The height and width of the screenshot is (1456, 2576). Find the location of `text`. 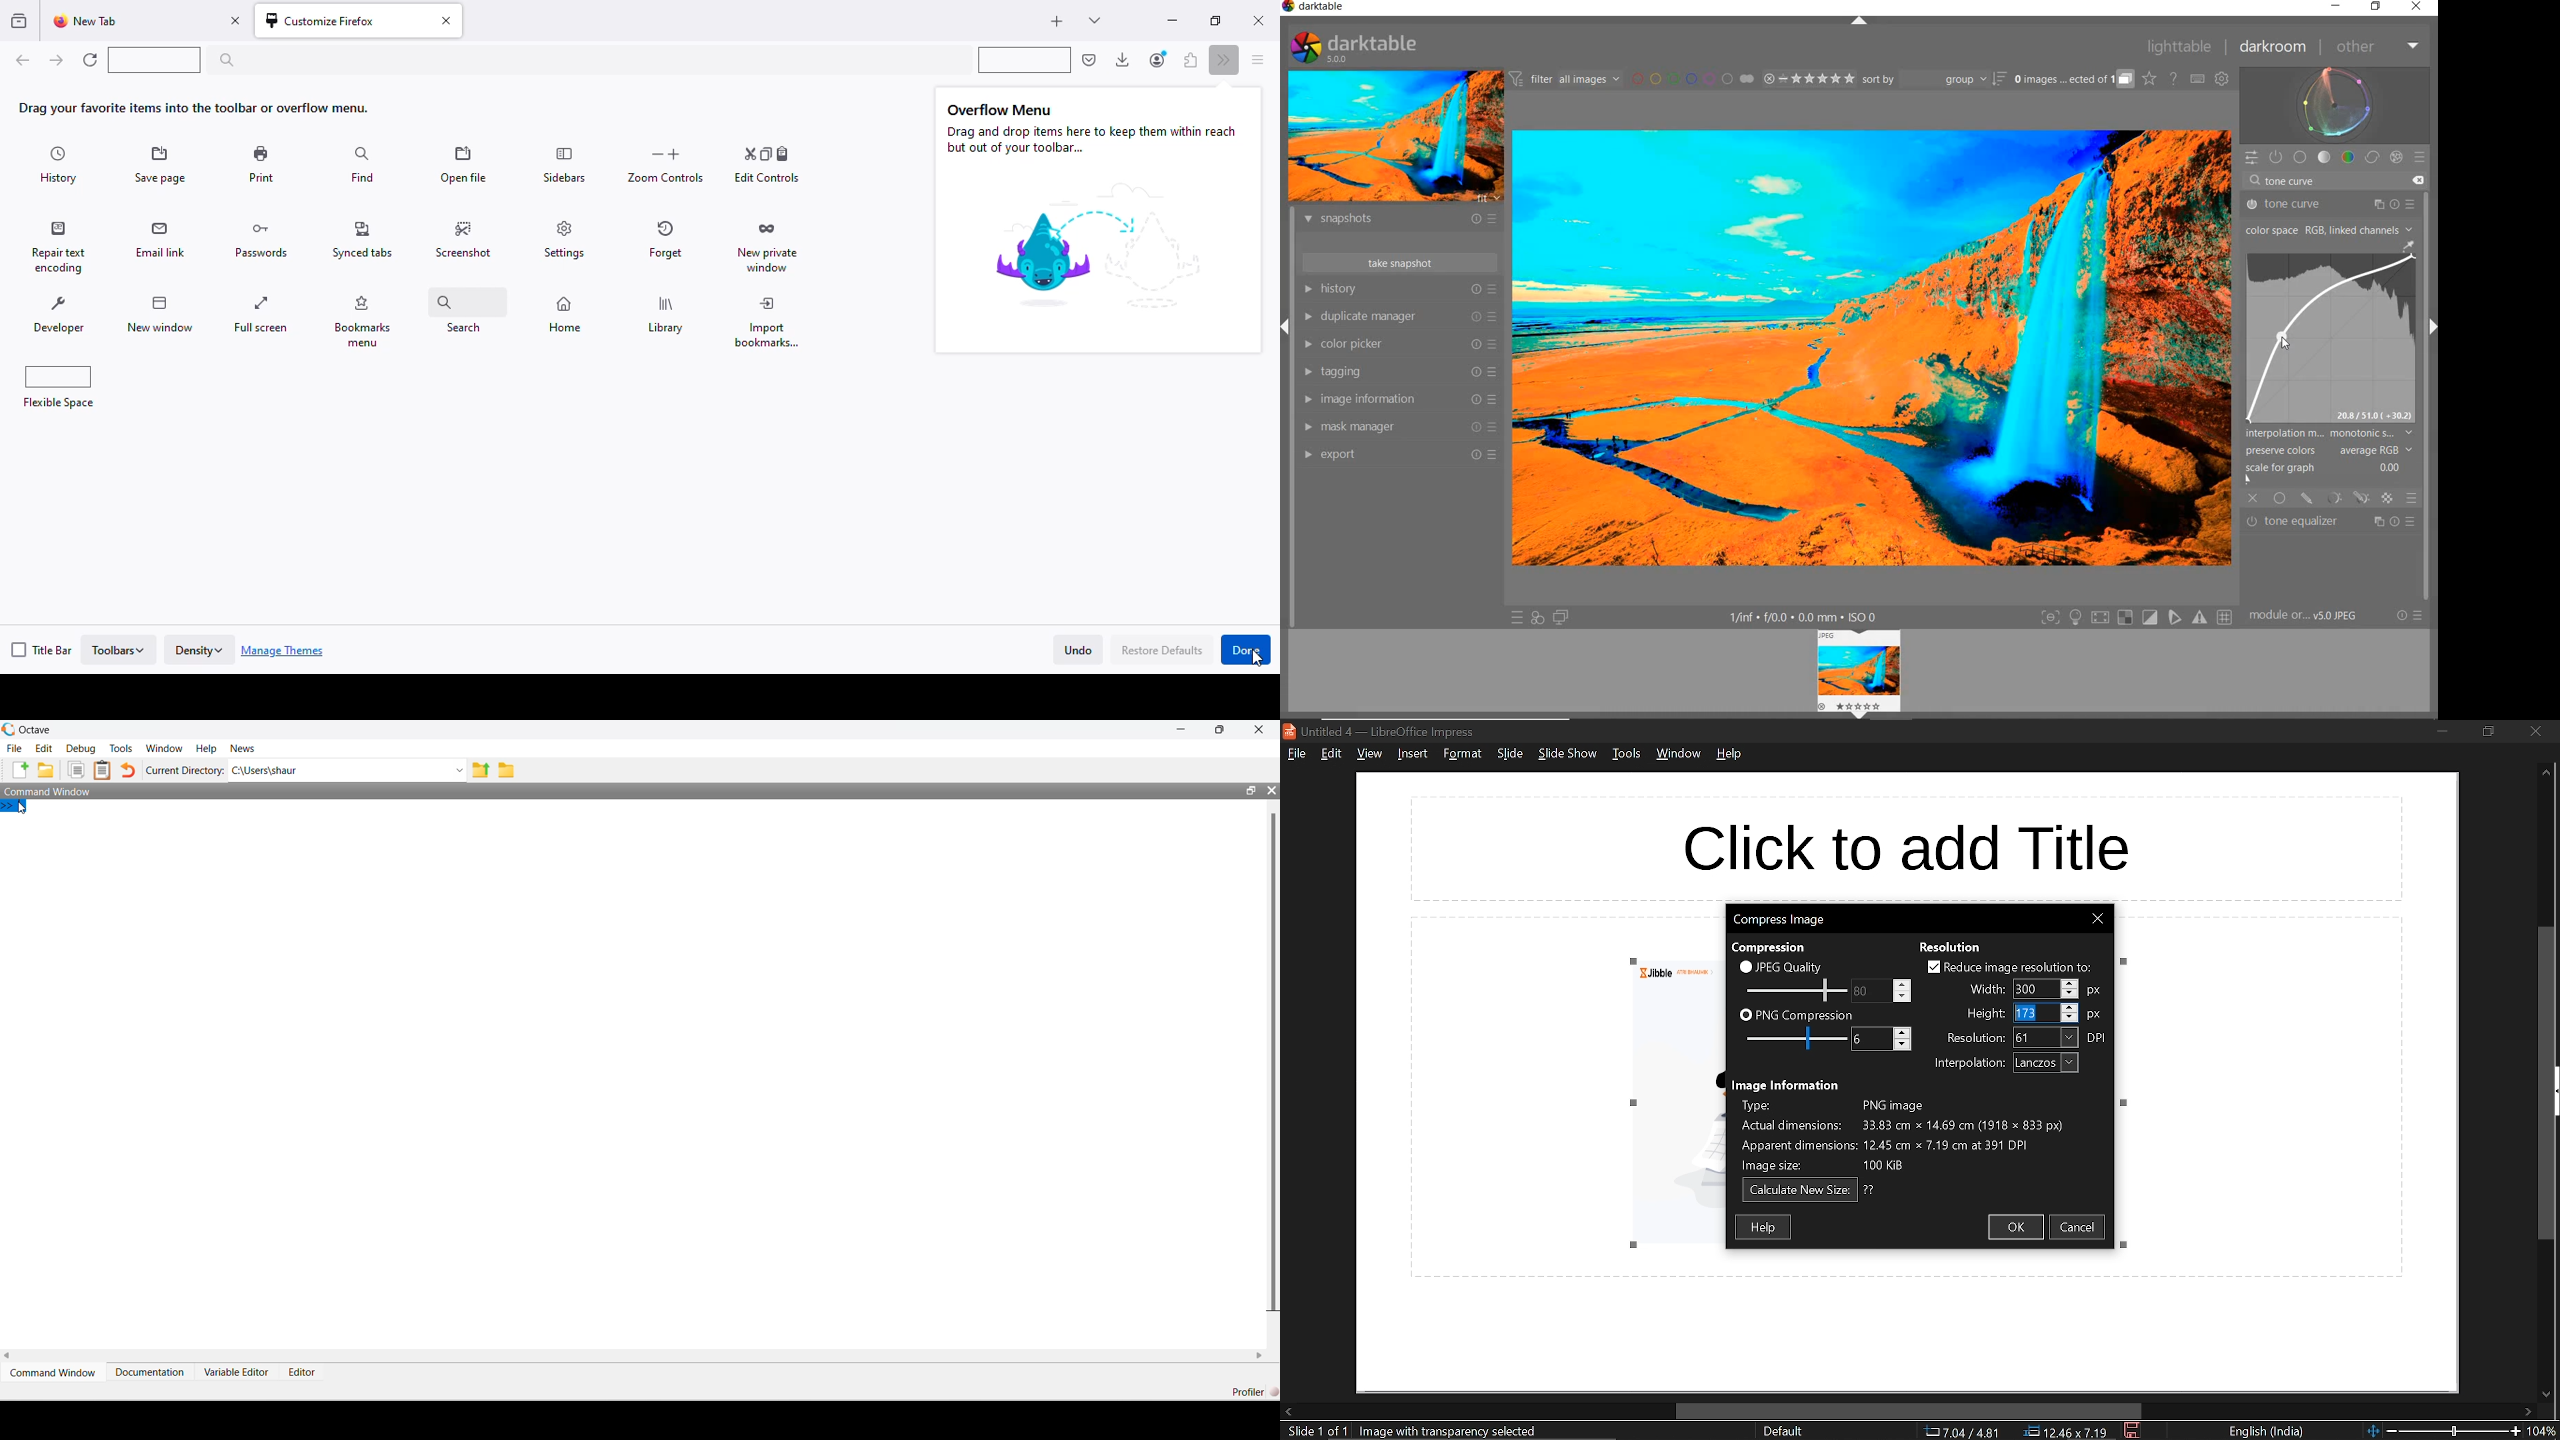

text is located at coordinates (1975, 1037).